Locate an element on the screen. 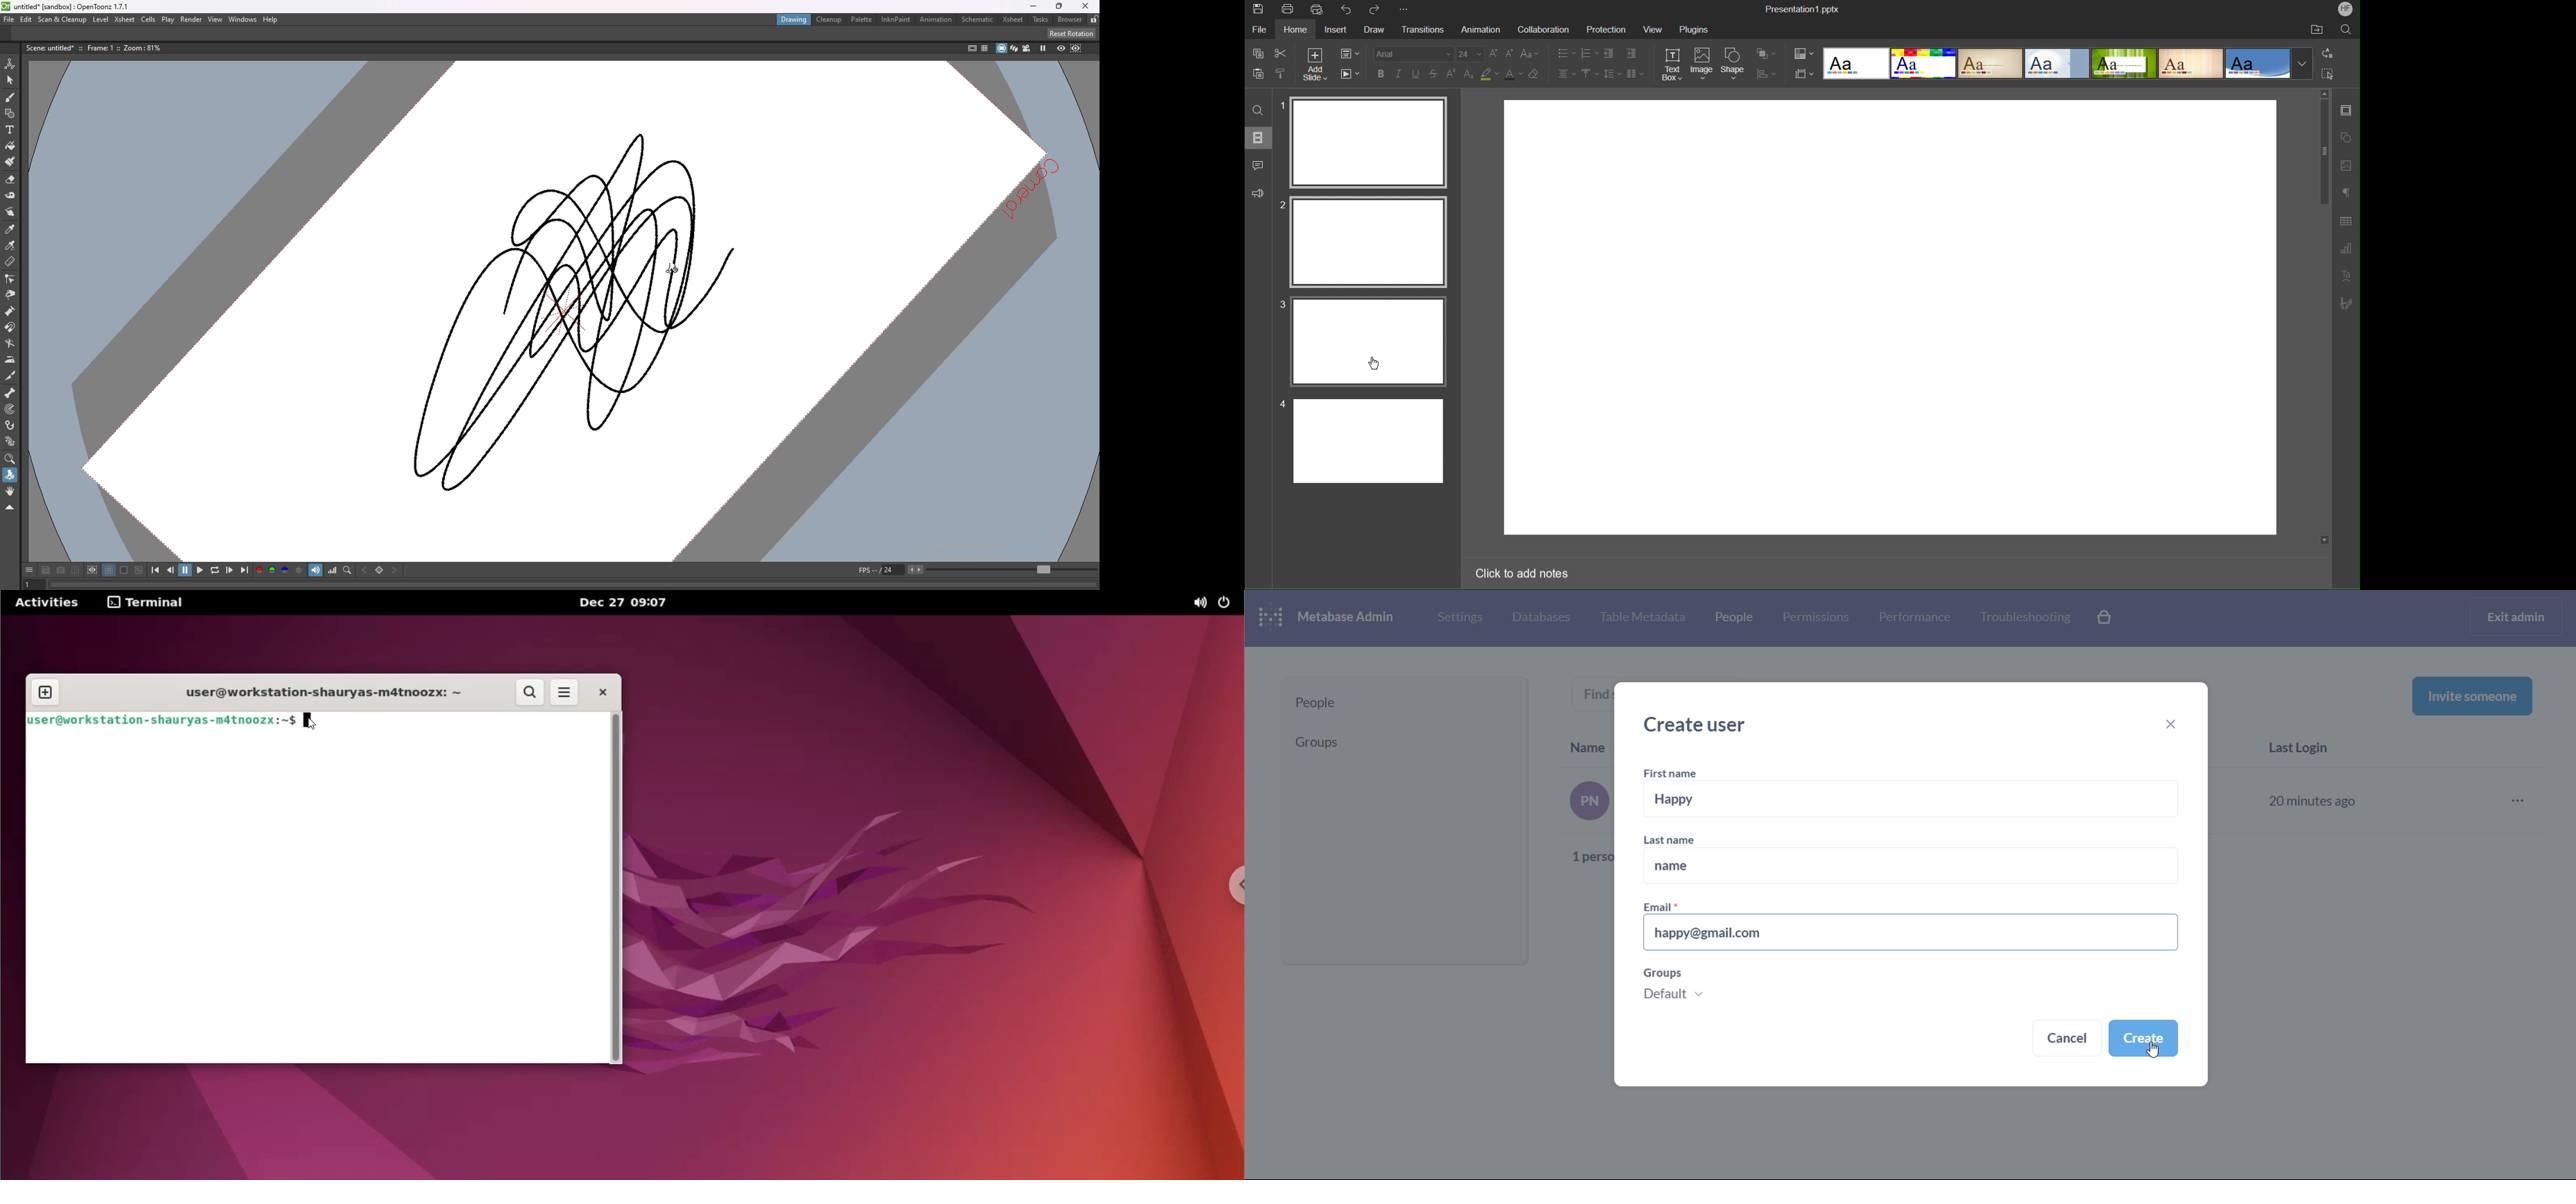 The width and height of the screenshot is (2576, 1204). black background is located at coordinates (109, 571).